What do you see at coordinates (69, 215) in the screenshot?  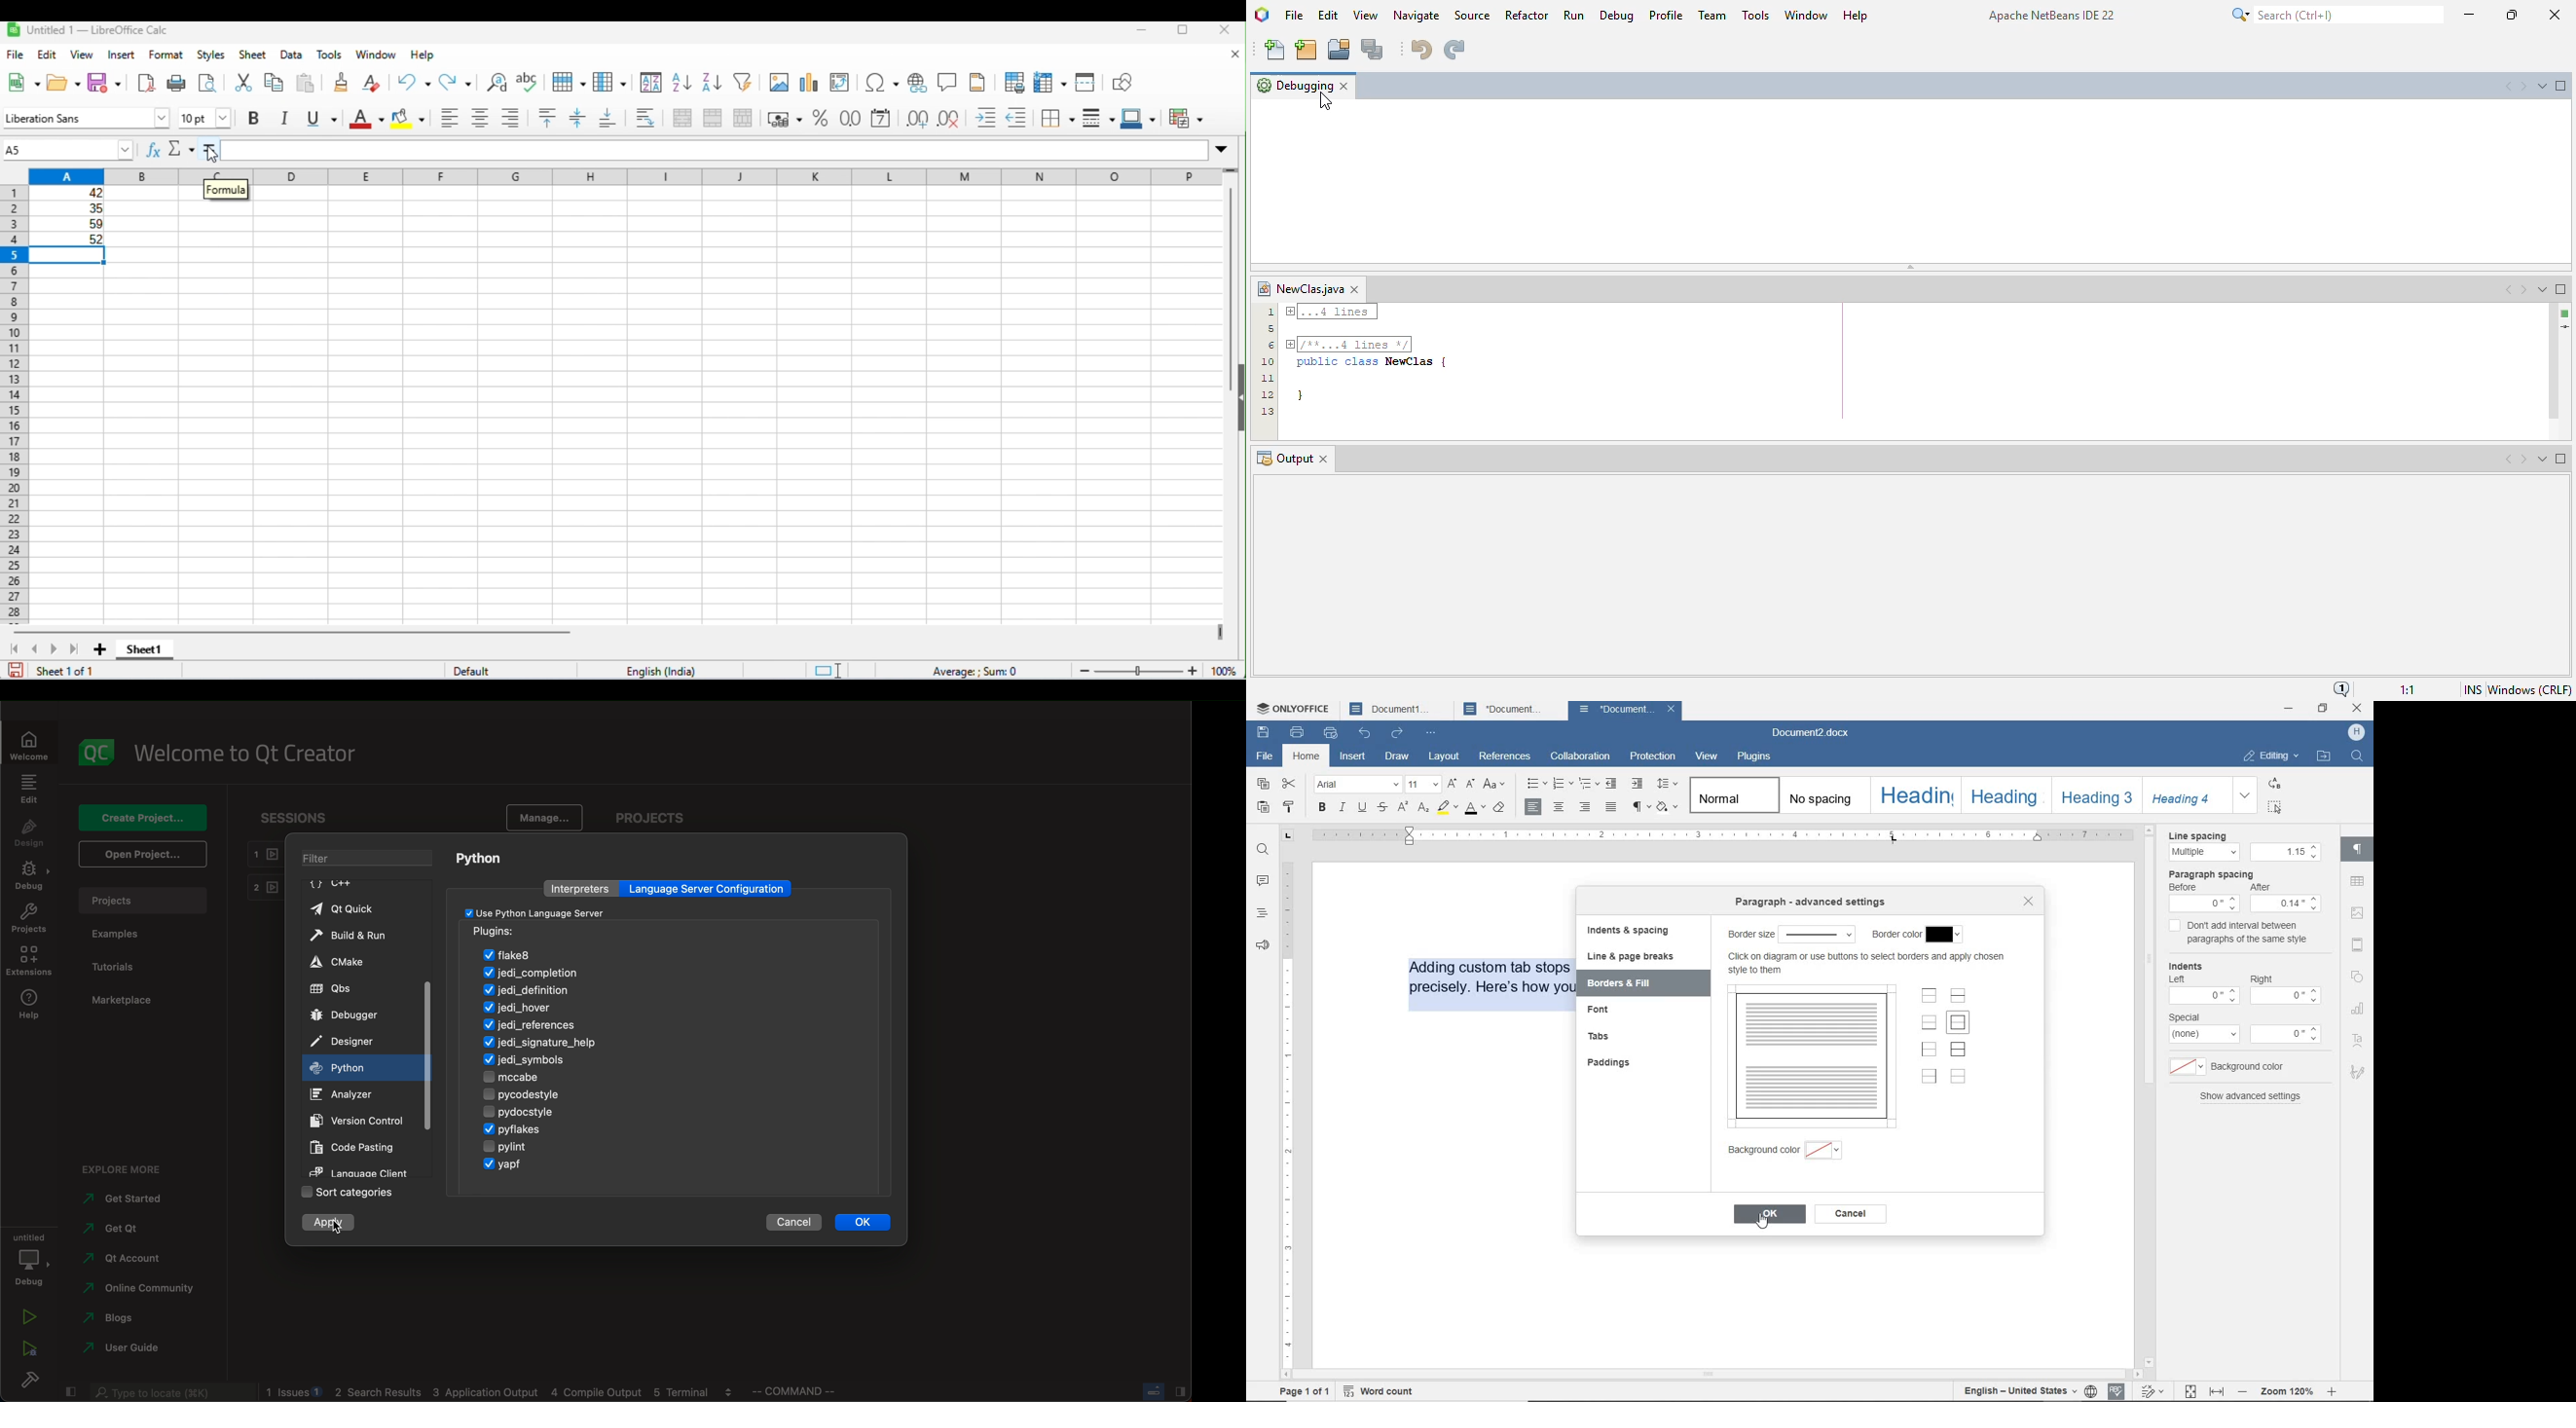 I see `range of cells` at bounding box center [69, 215].